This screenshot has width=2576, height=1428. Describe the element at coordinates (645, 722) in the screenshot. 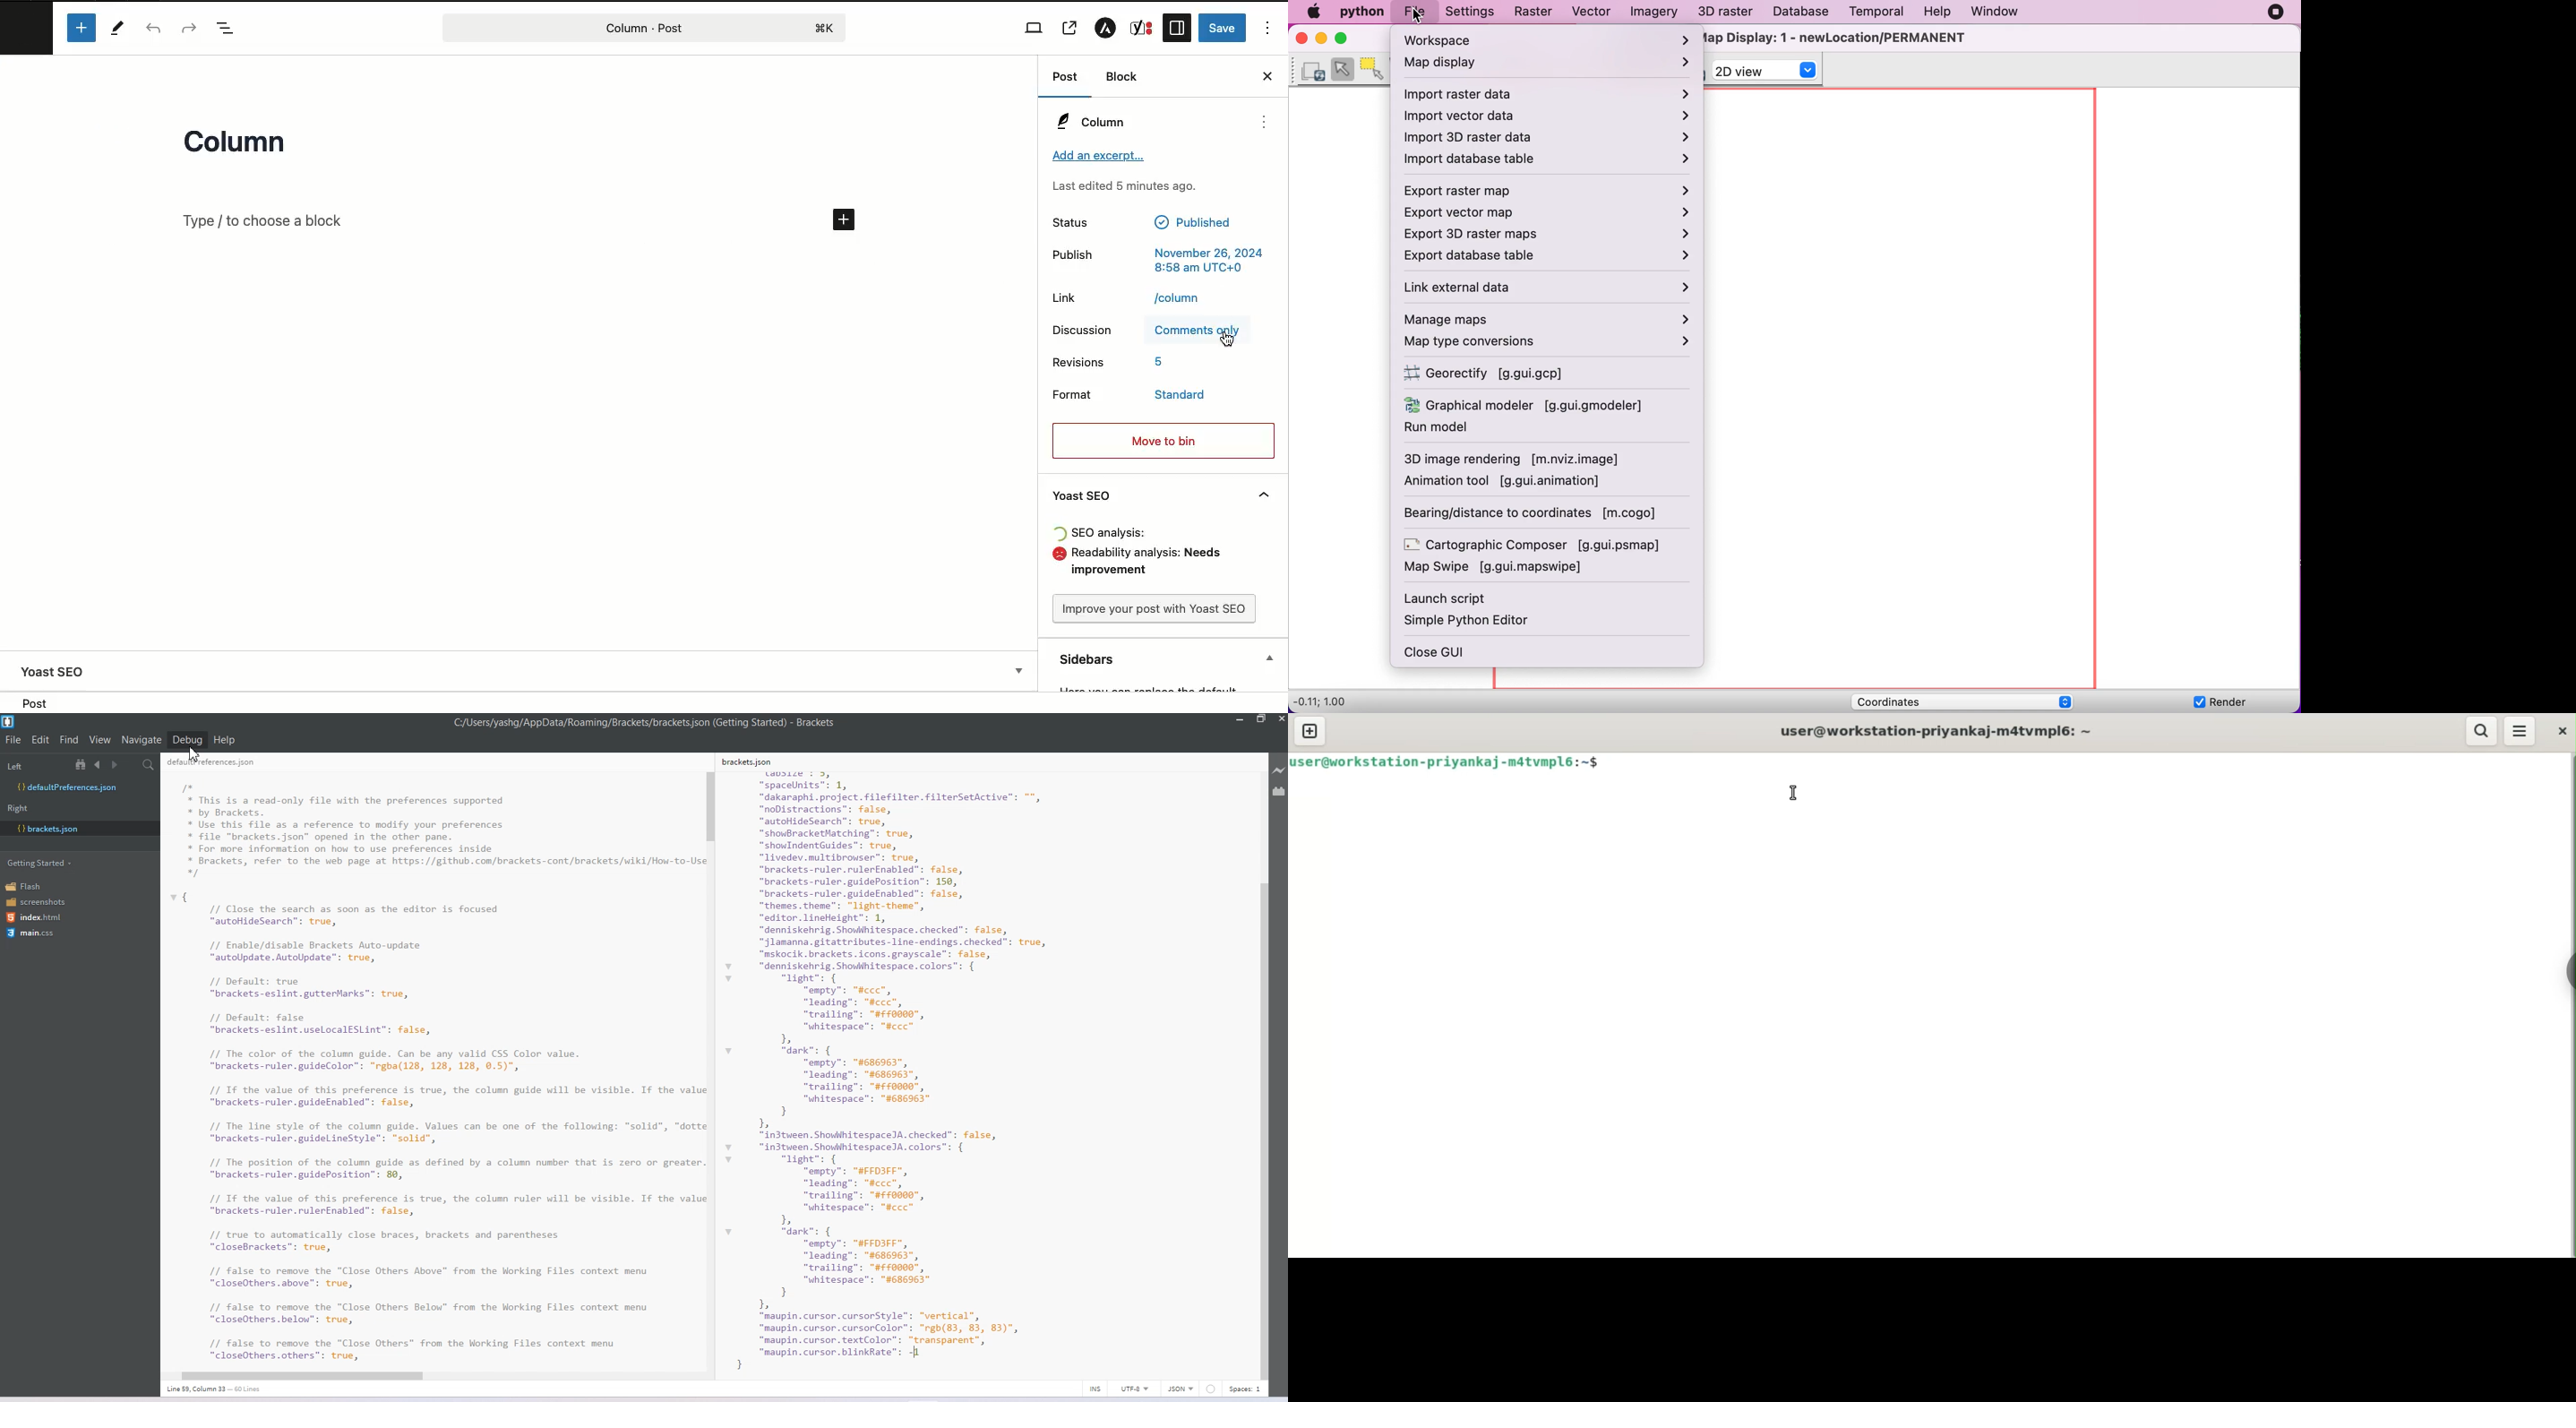

I see `C:/Users/yashg/AppData/Roaming/Brackets/brackets json (Getting Started) - Brackets` at that location.